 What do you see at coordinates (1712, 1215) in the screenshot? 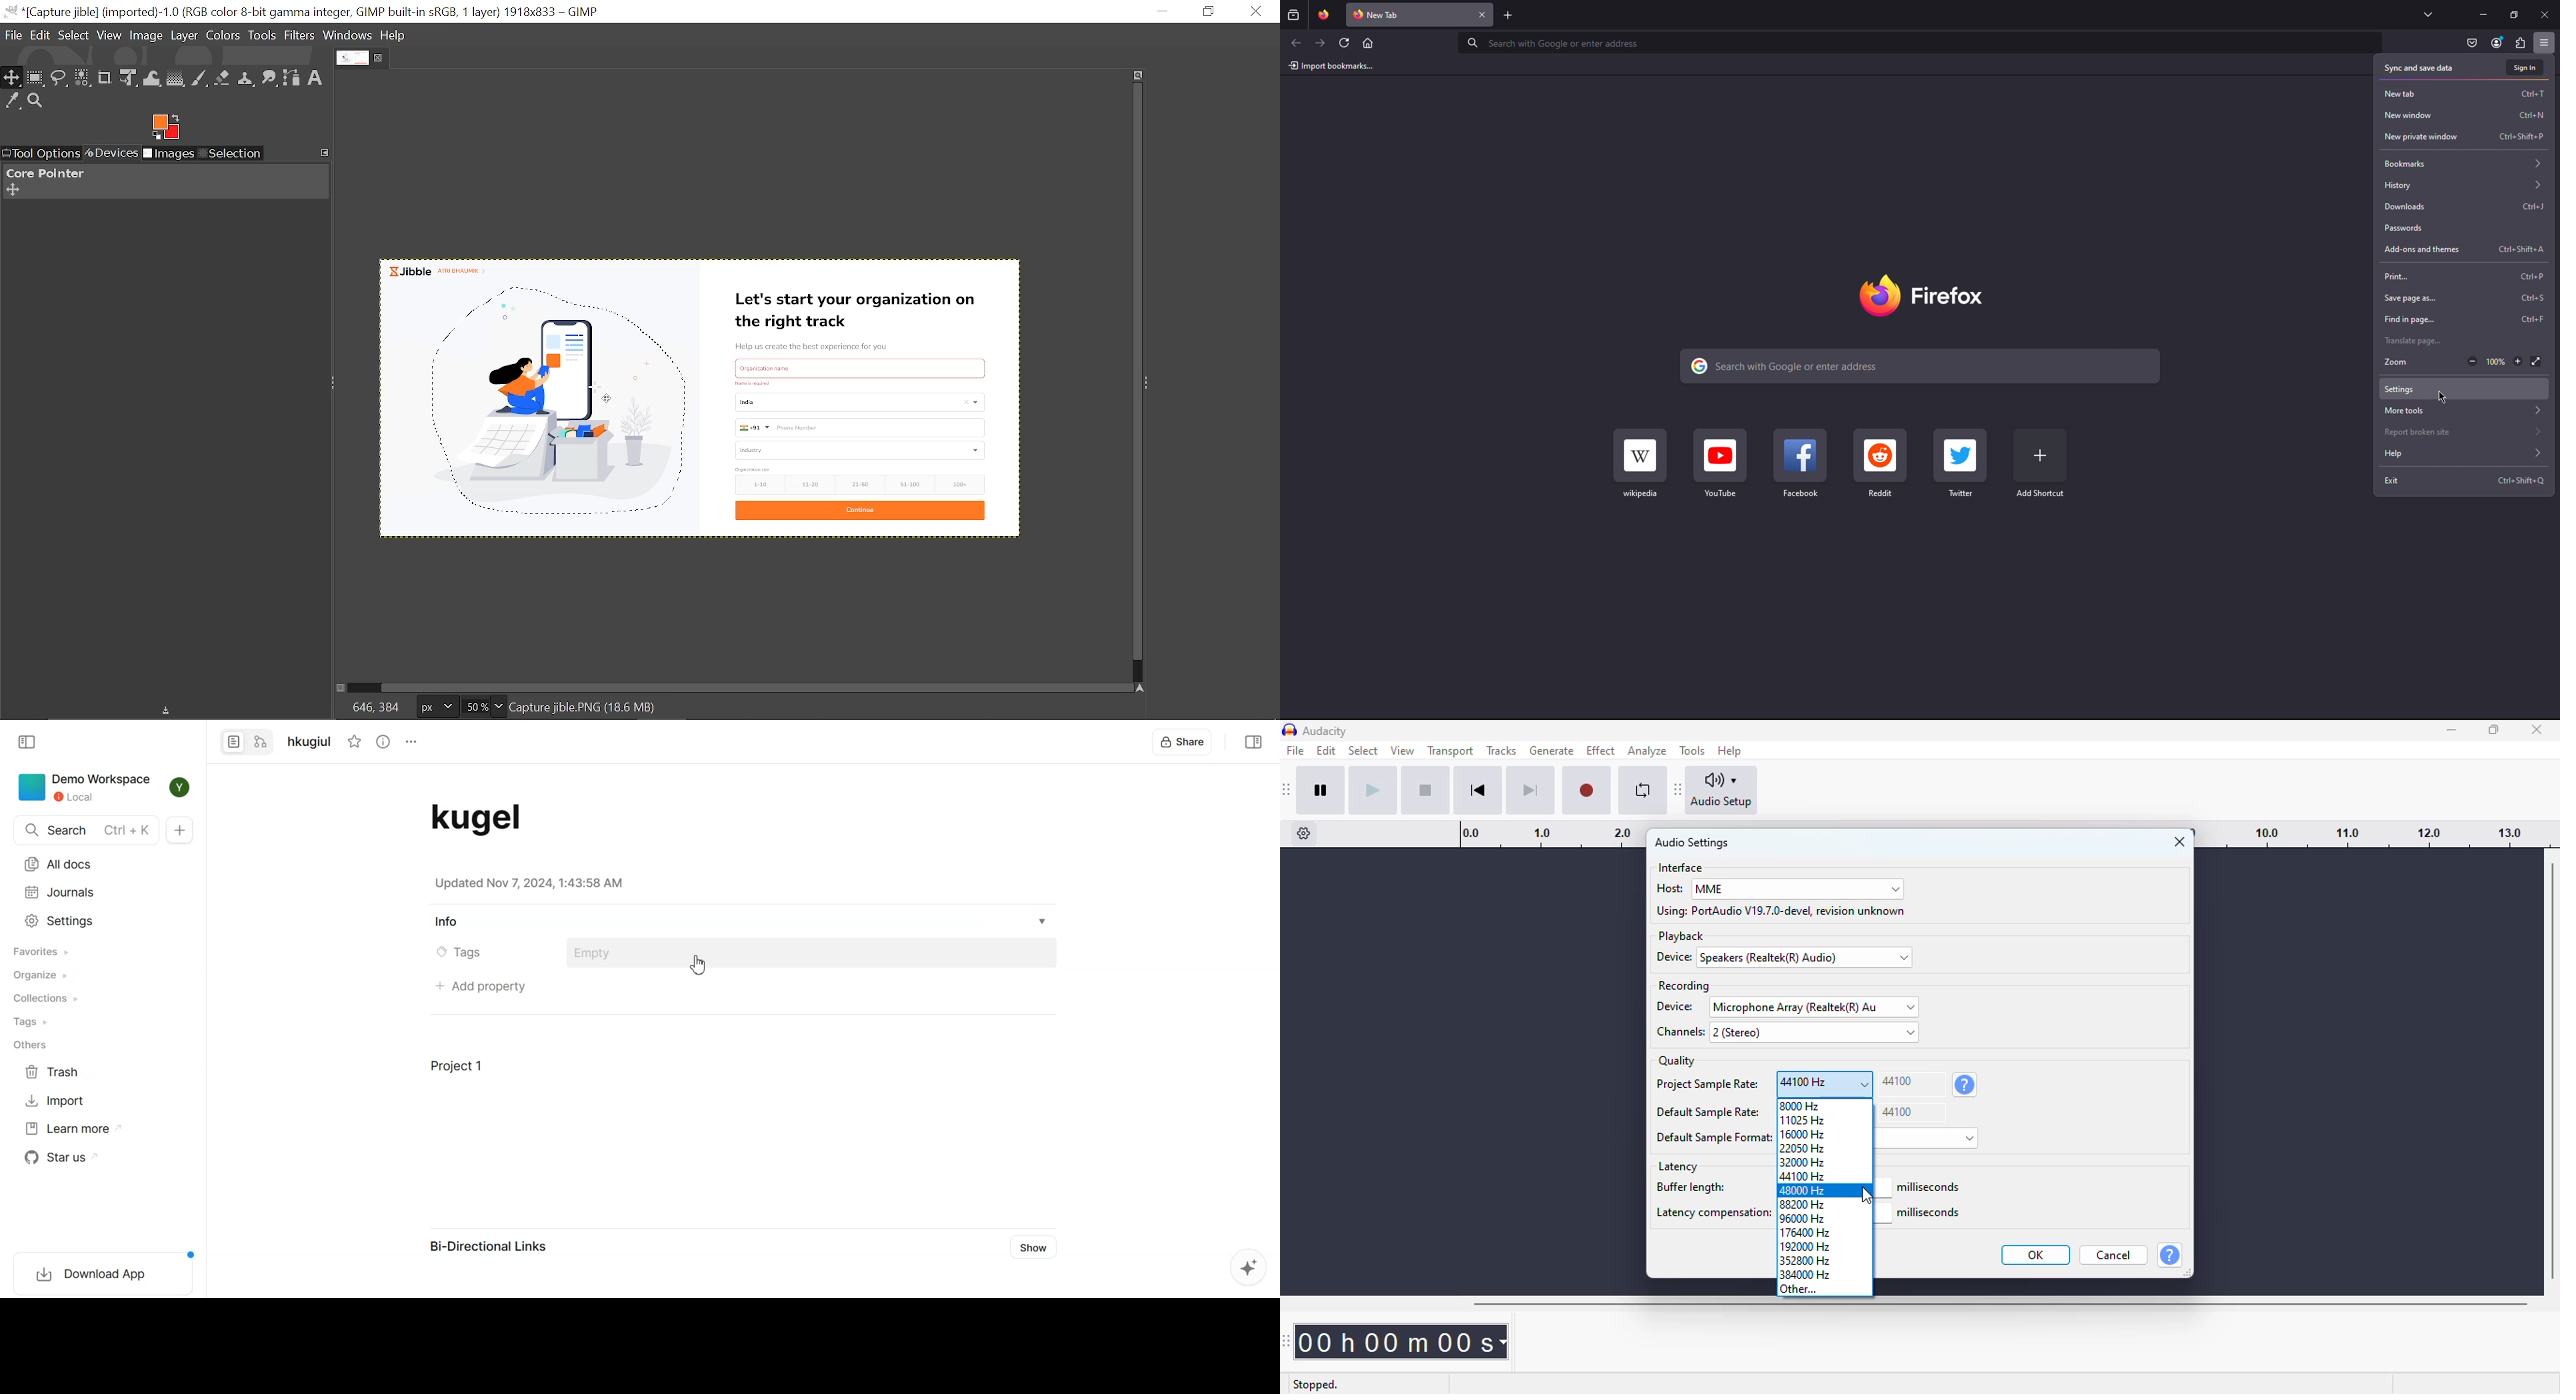
I see `latency compensation` at bounding box center [1712, 1215].